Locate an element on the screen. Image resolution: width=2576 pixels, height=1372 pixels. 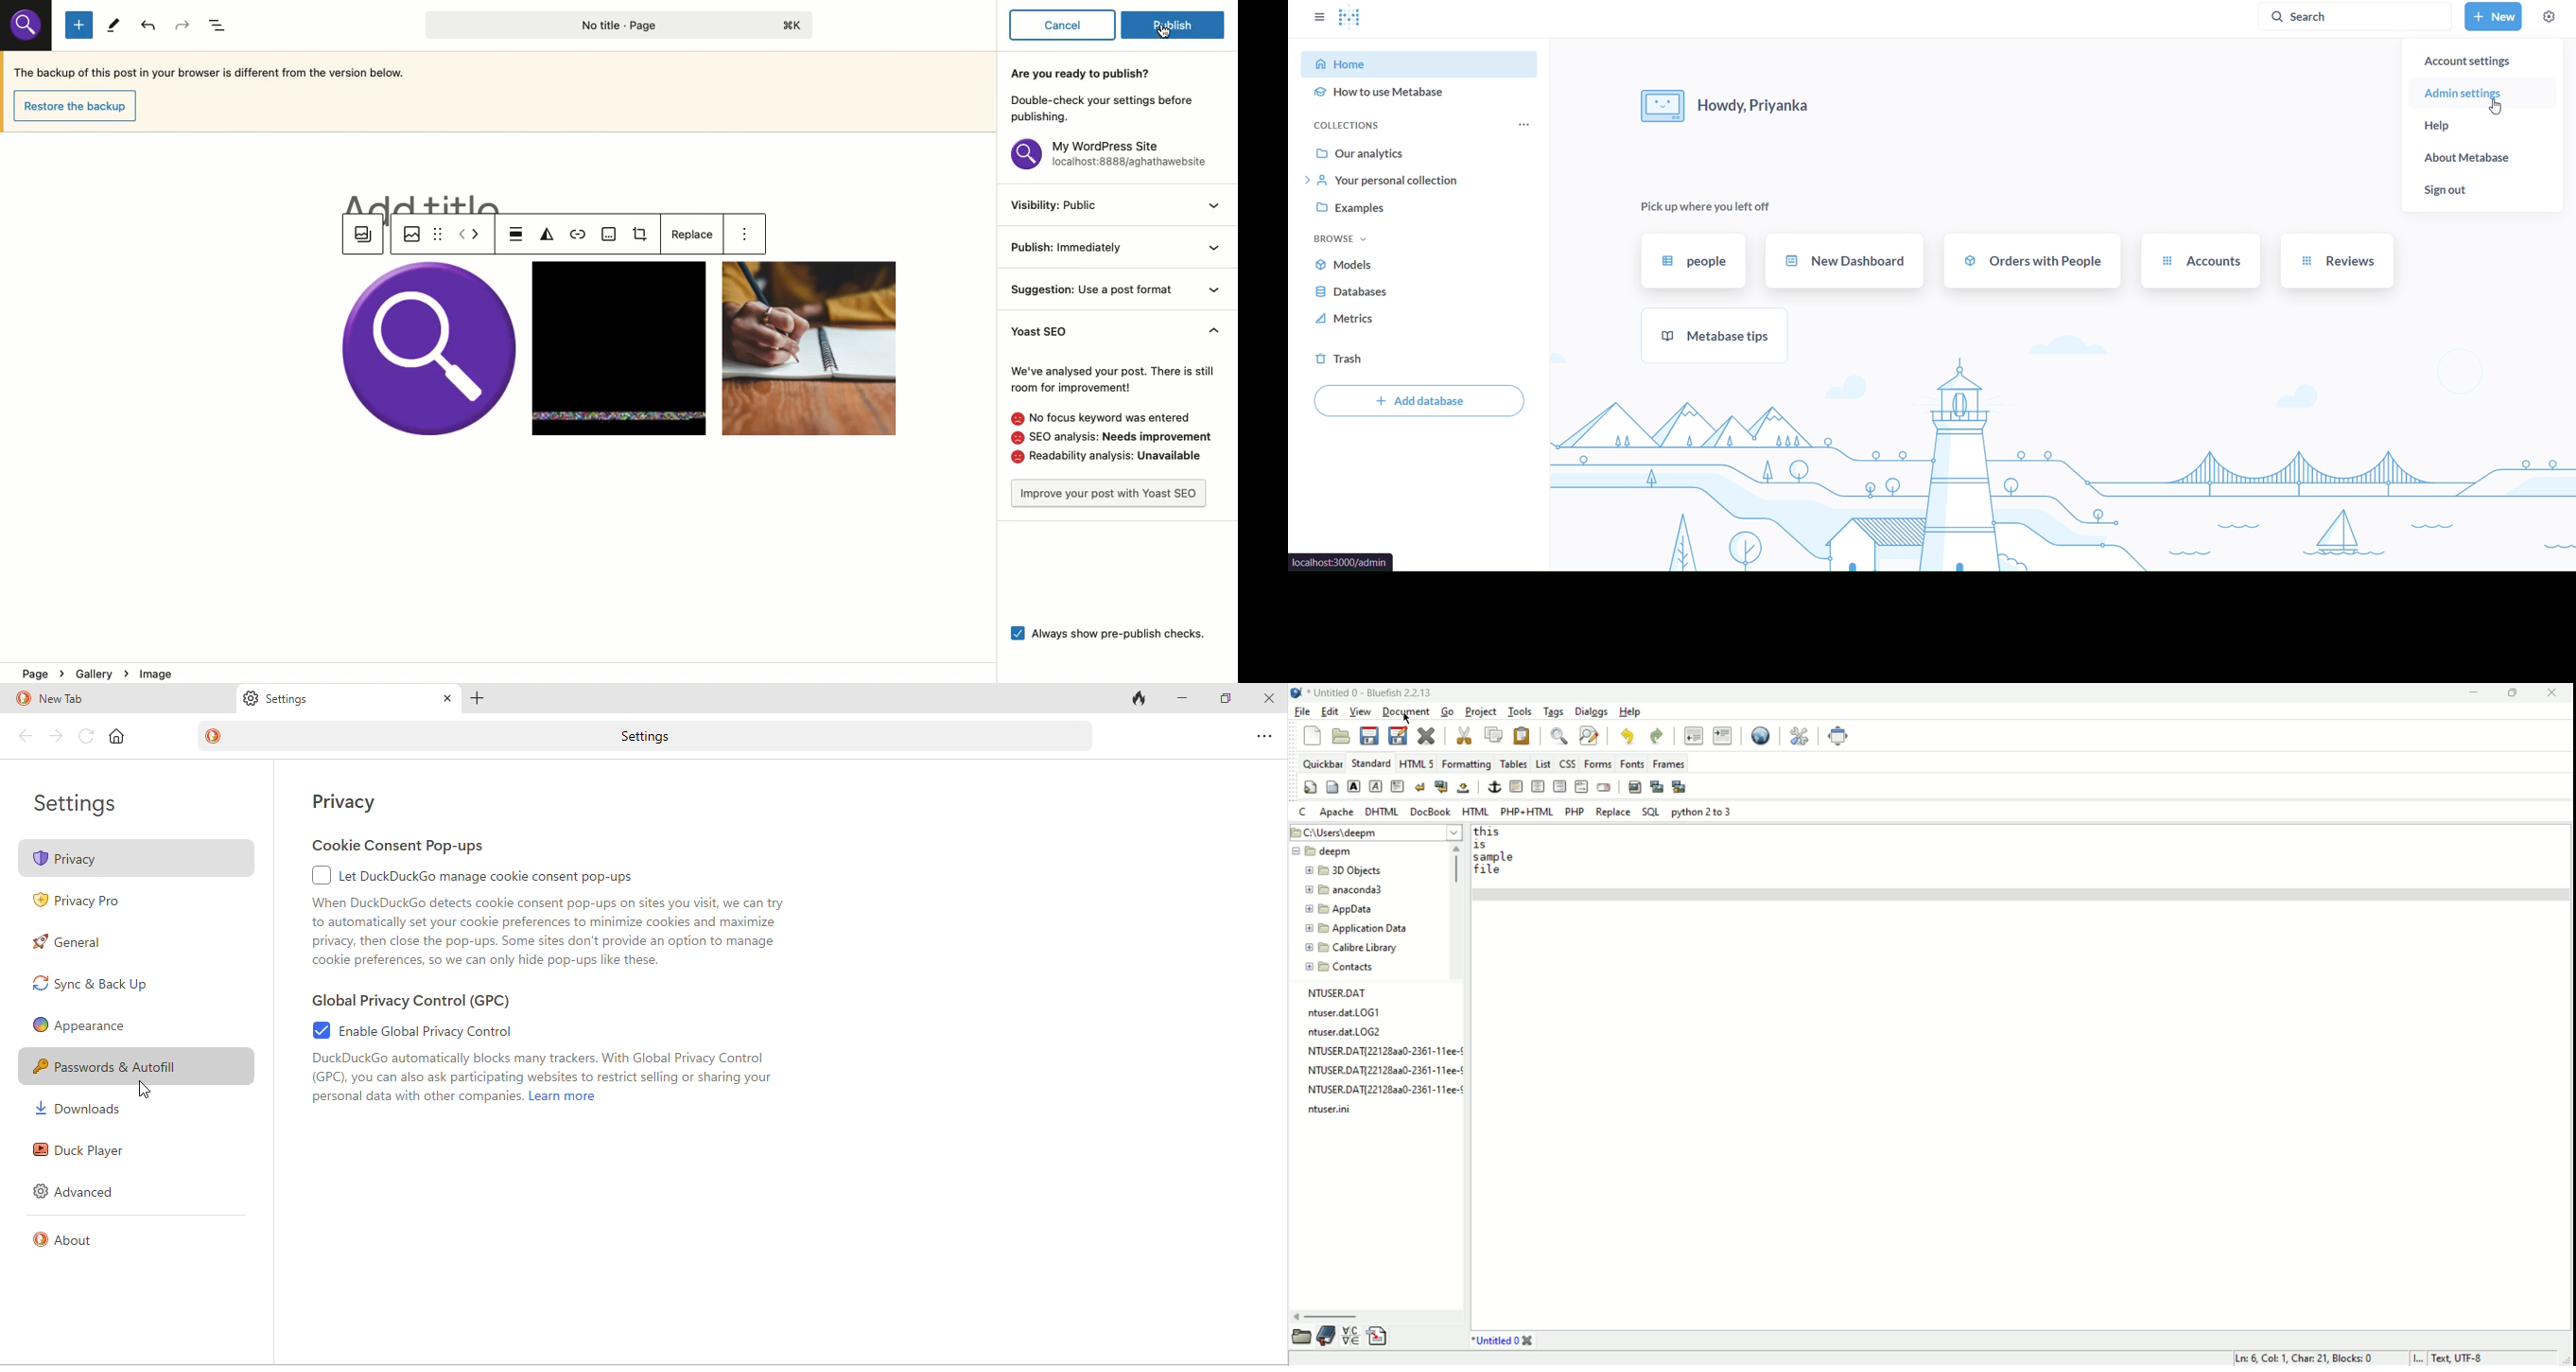
Gallery is located at coordinates (364, 236).